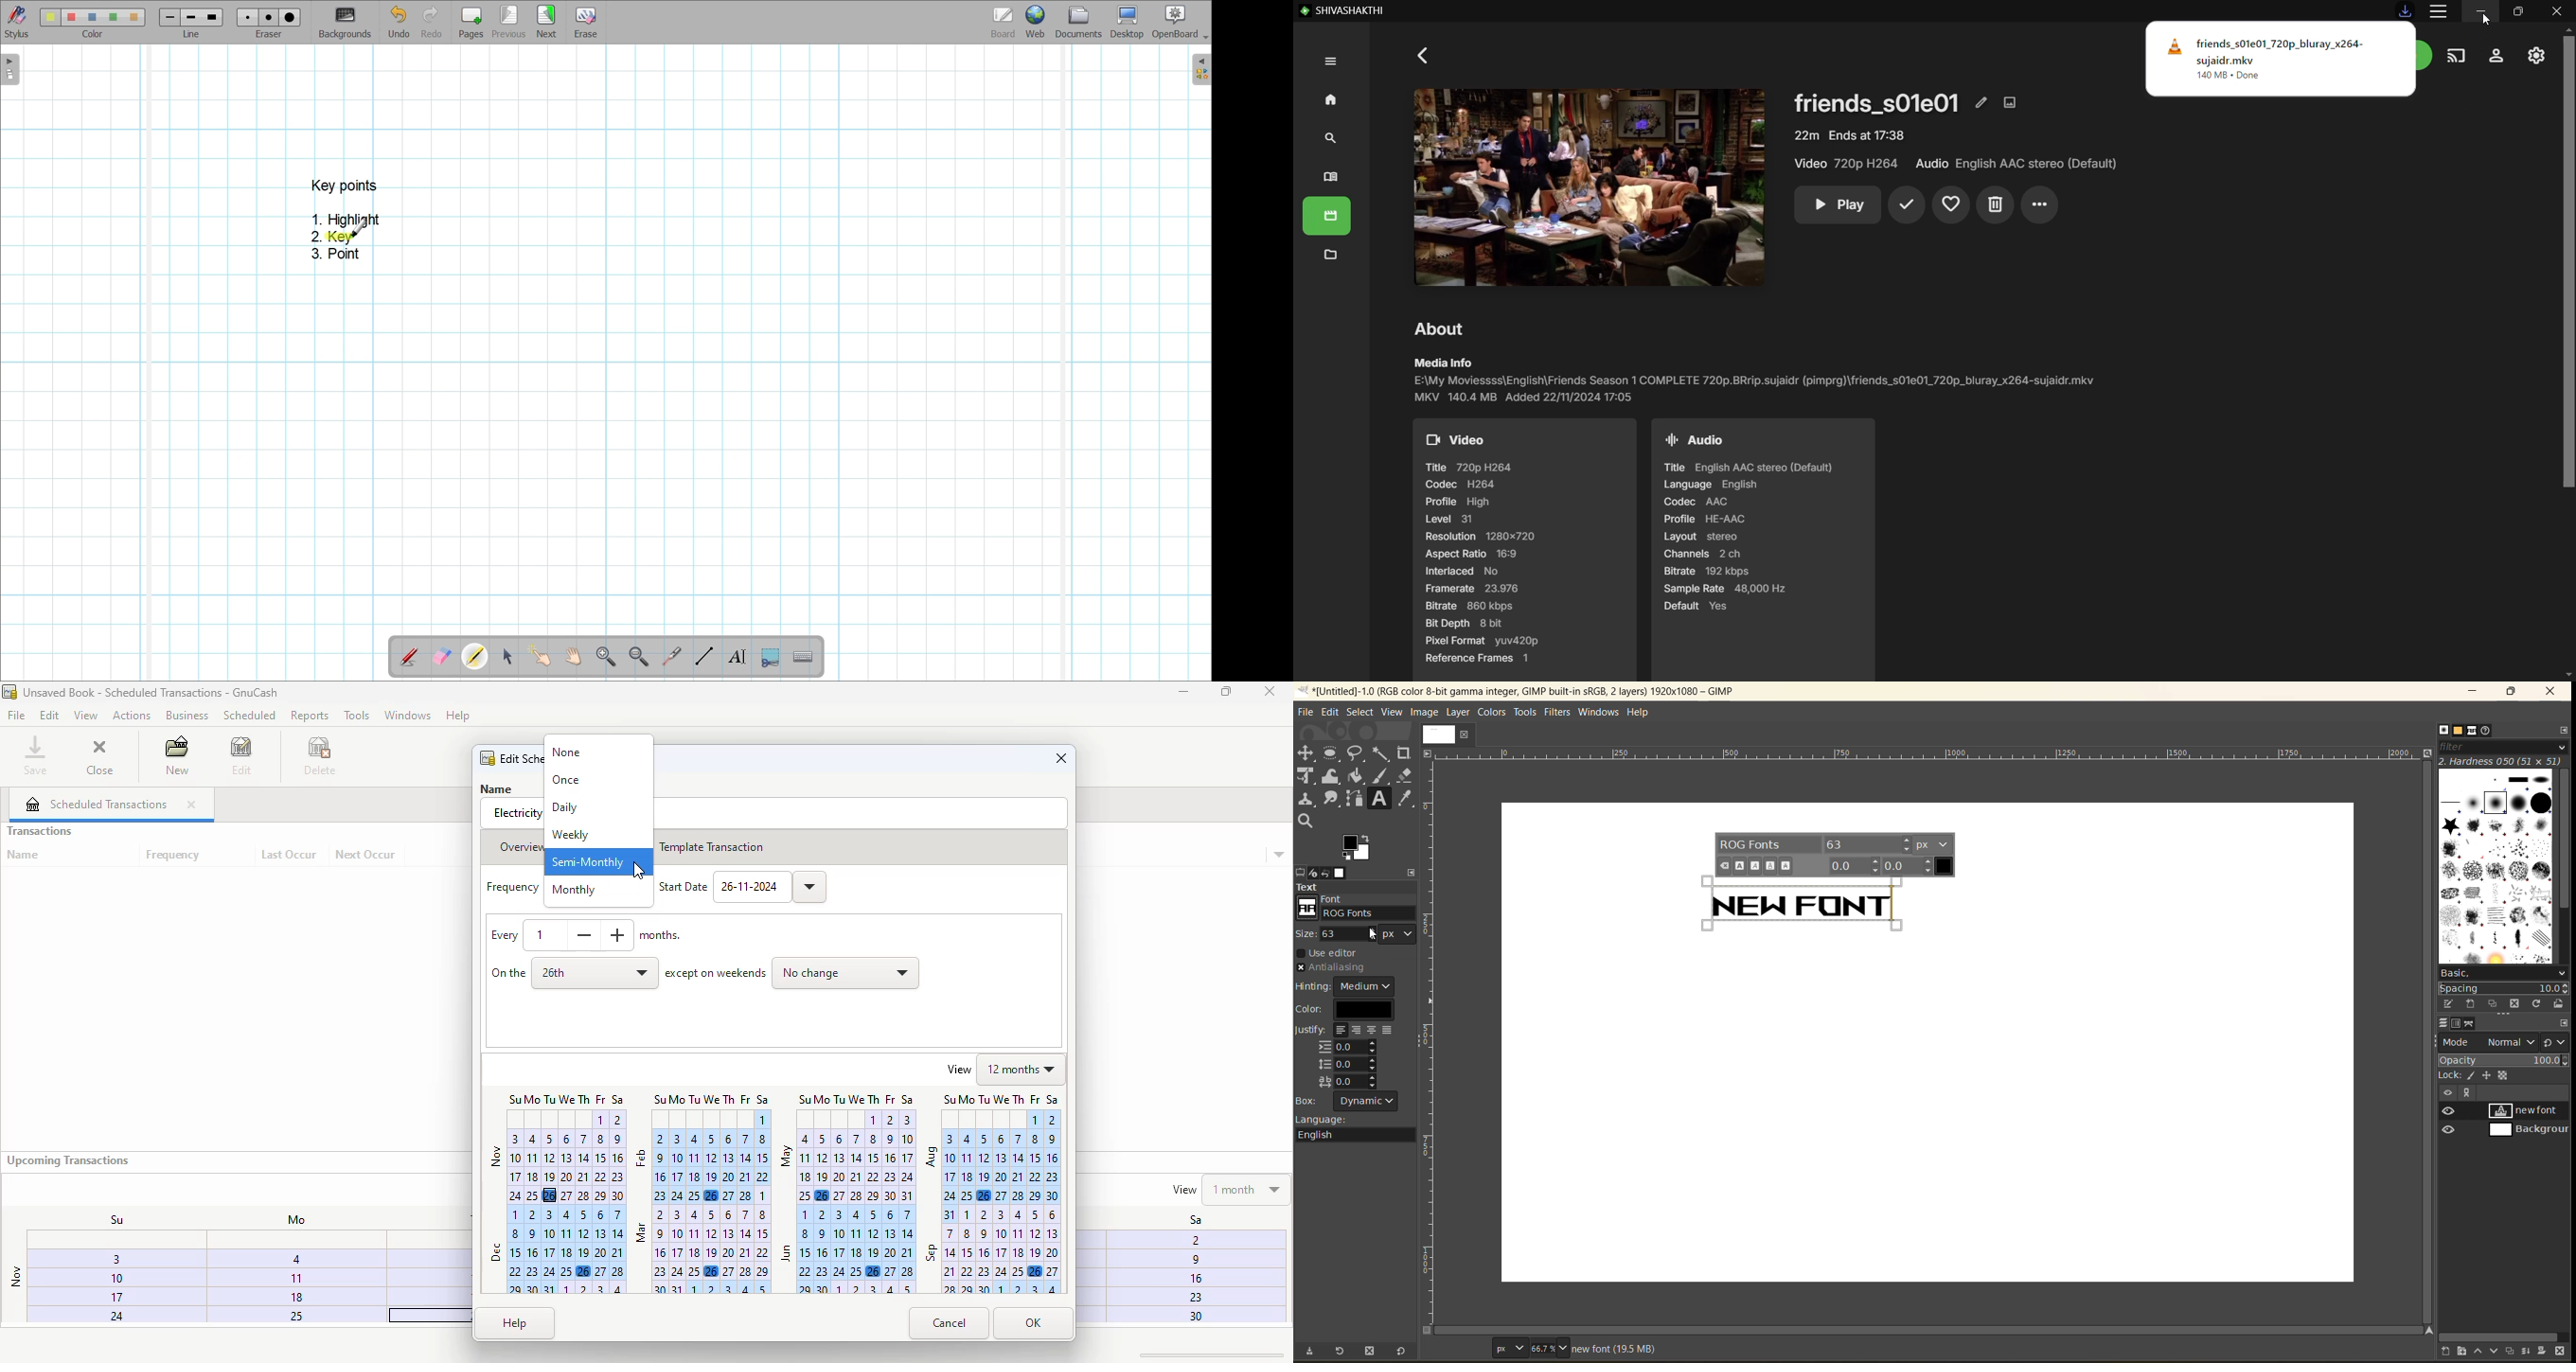 The image size is (2576, 1372). I want to click on Write text, so click(737, 657).